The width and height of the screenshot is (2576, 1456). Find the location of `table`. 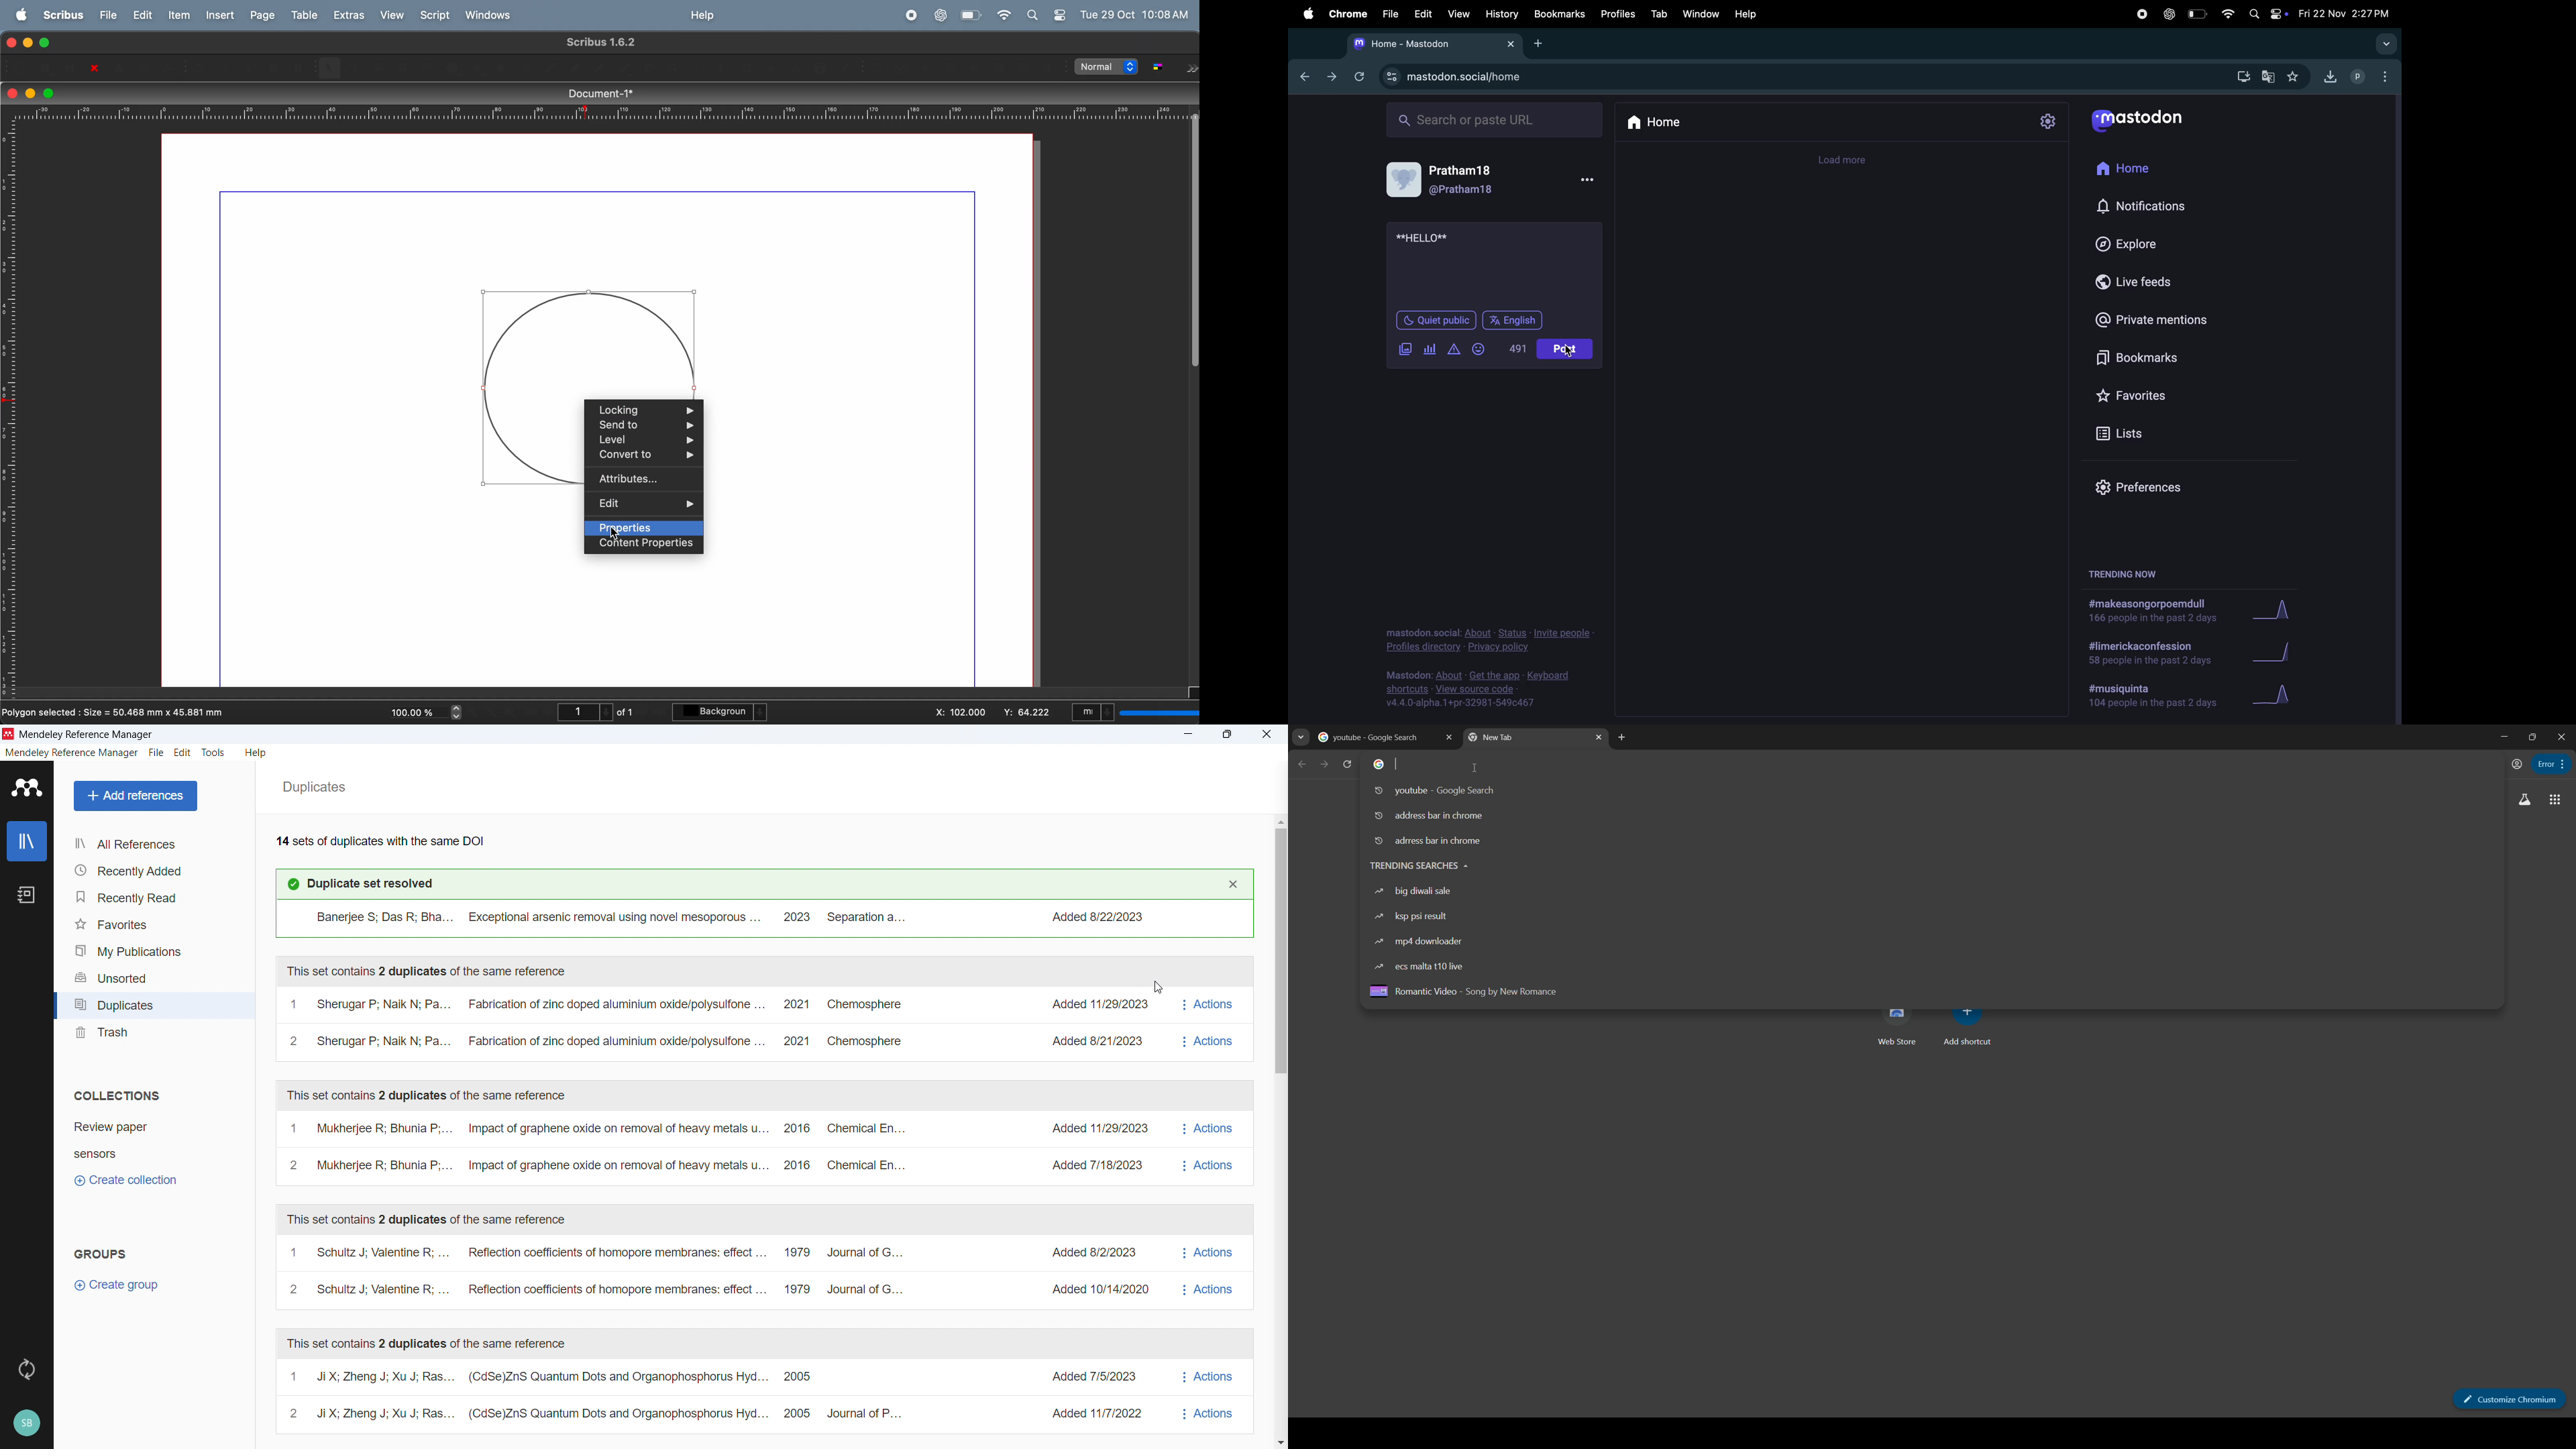

table is located at coordinates (303, 14).